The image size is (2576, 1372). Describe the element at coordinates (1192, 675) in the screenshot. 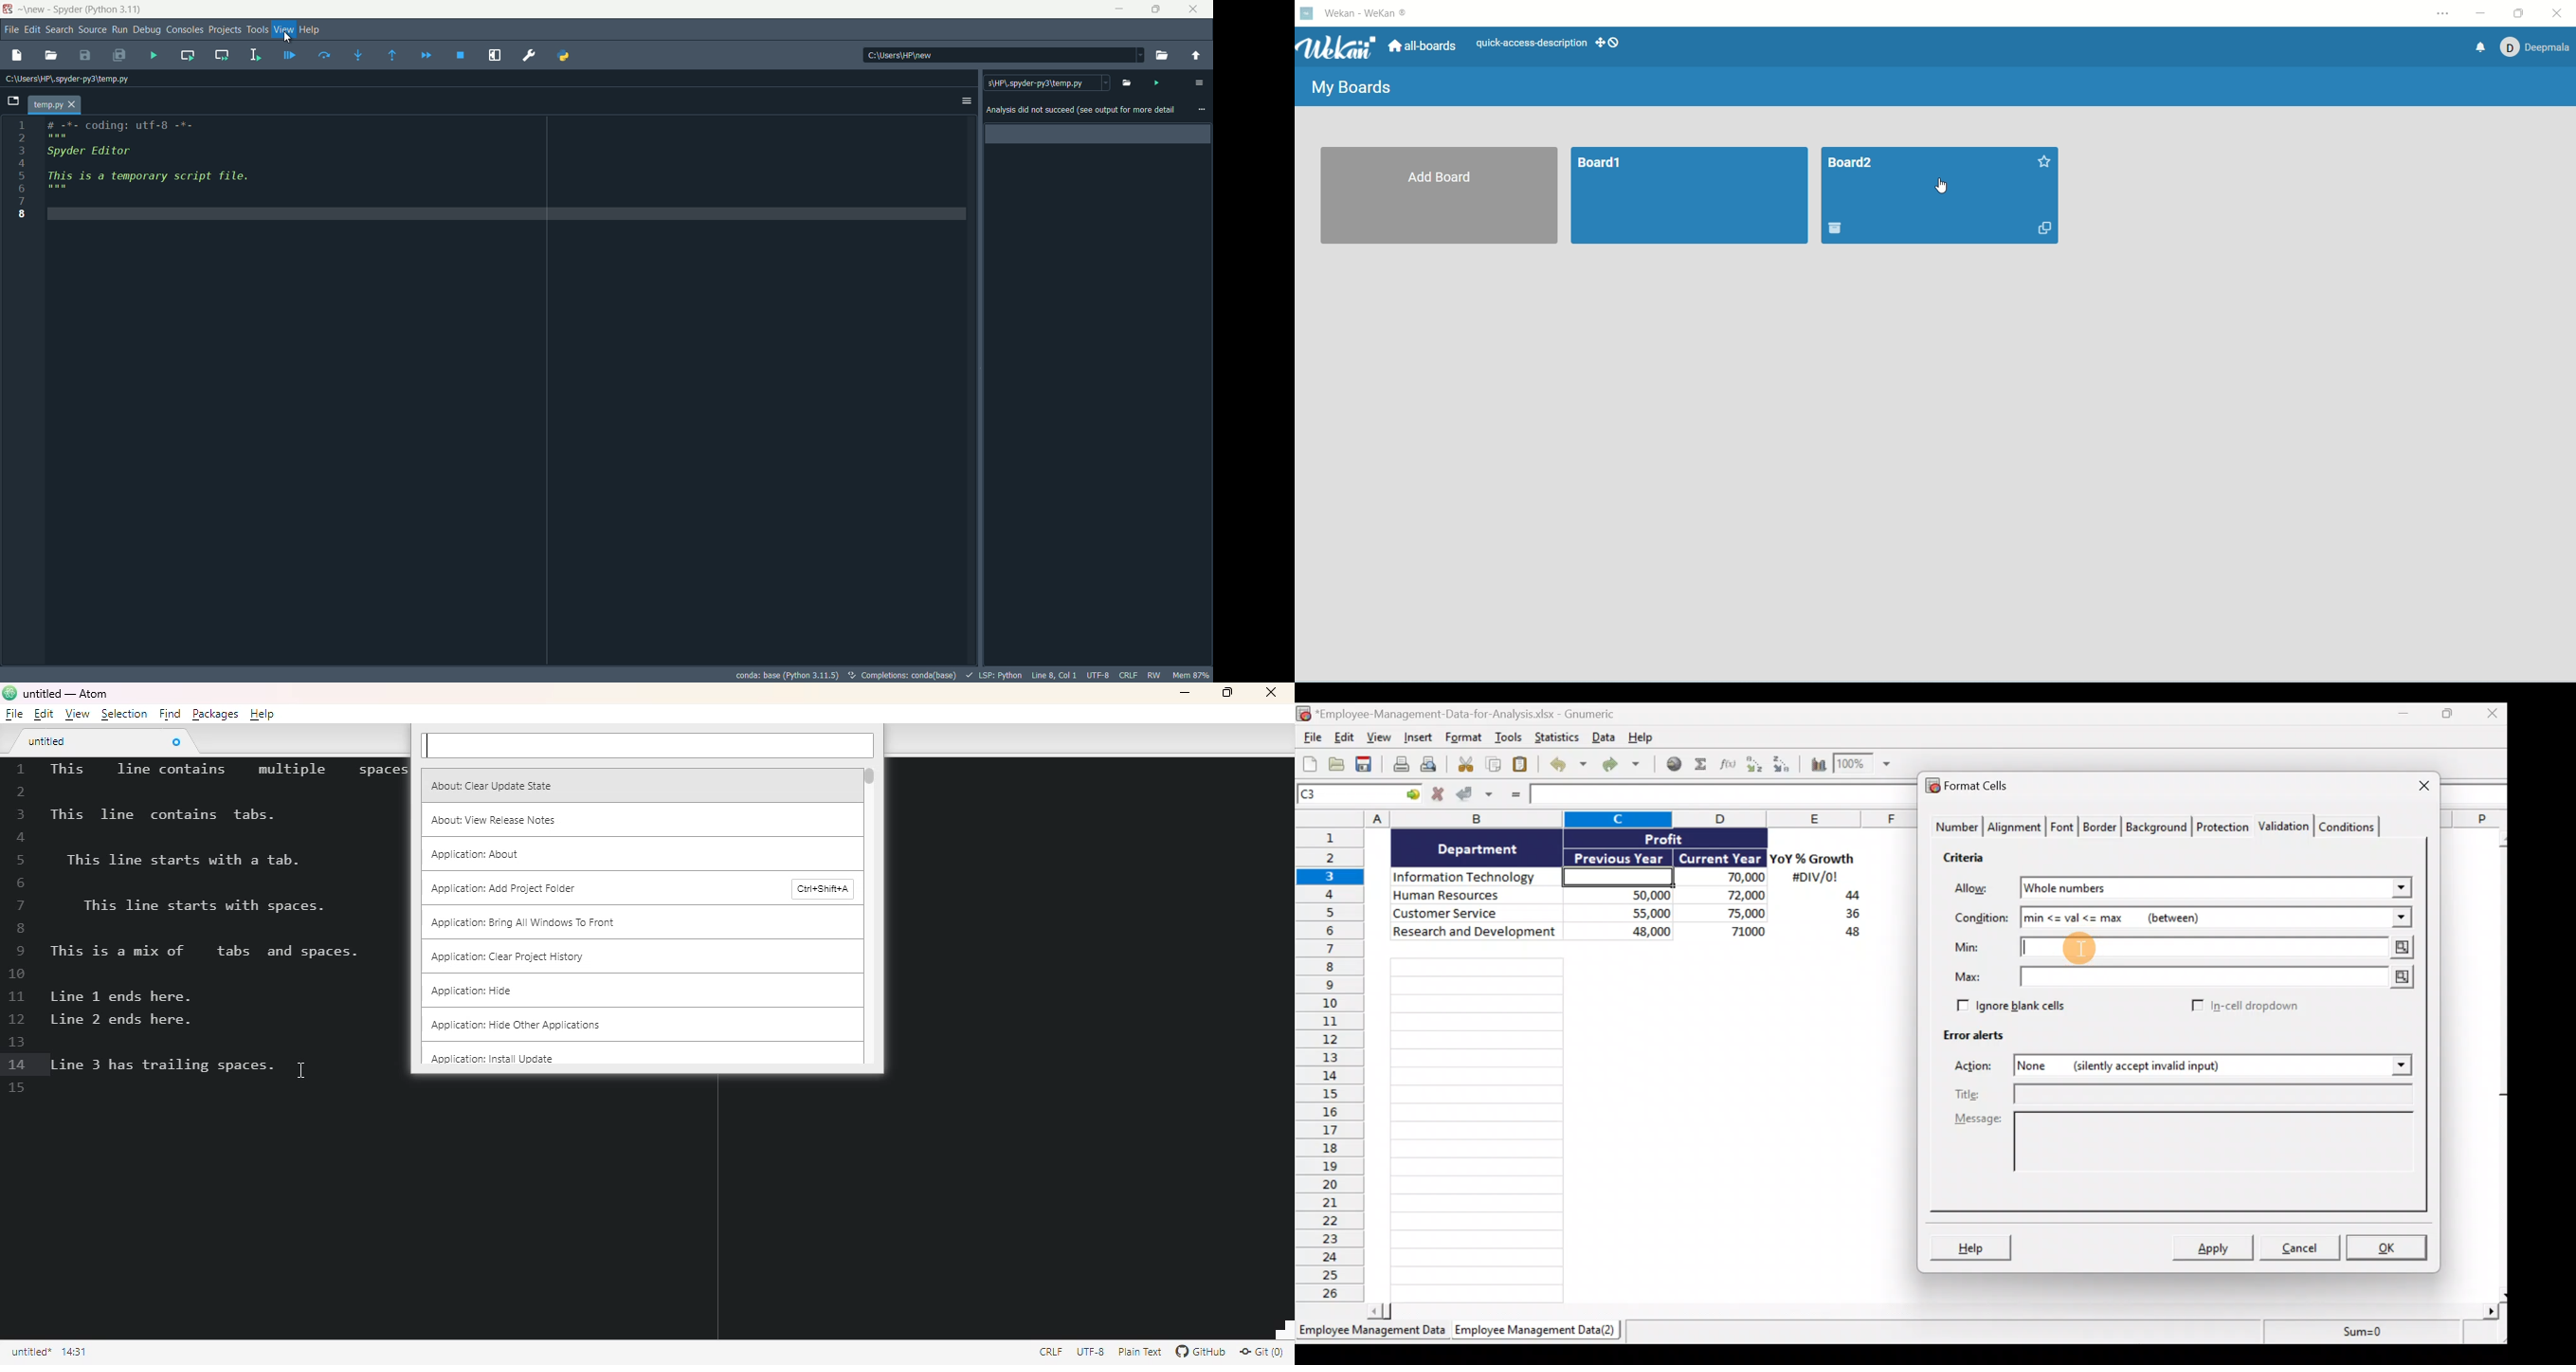

I see `memory usage` at that location.